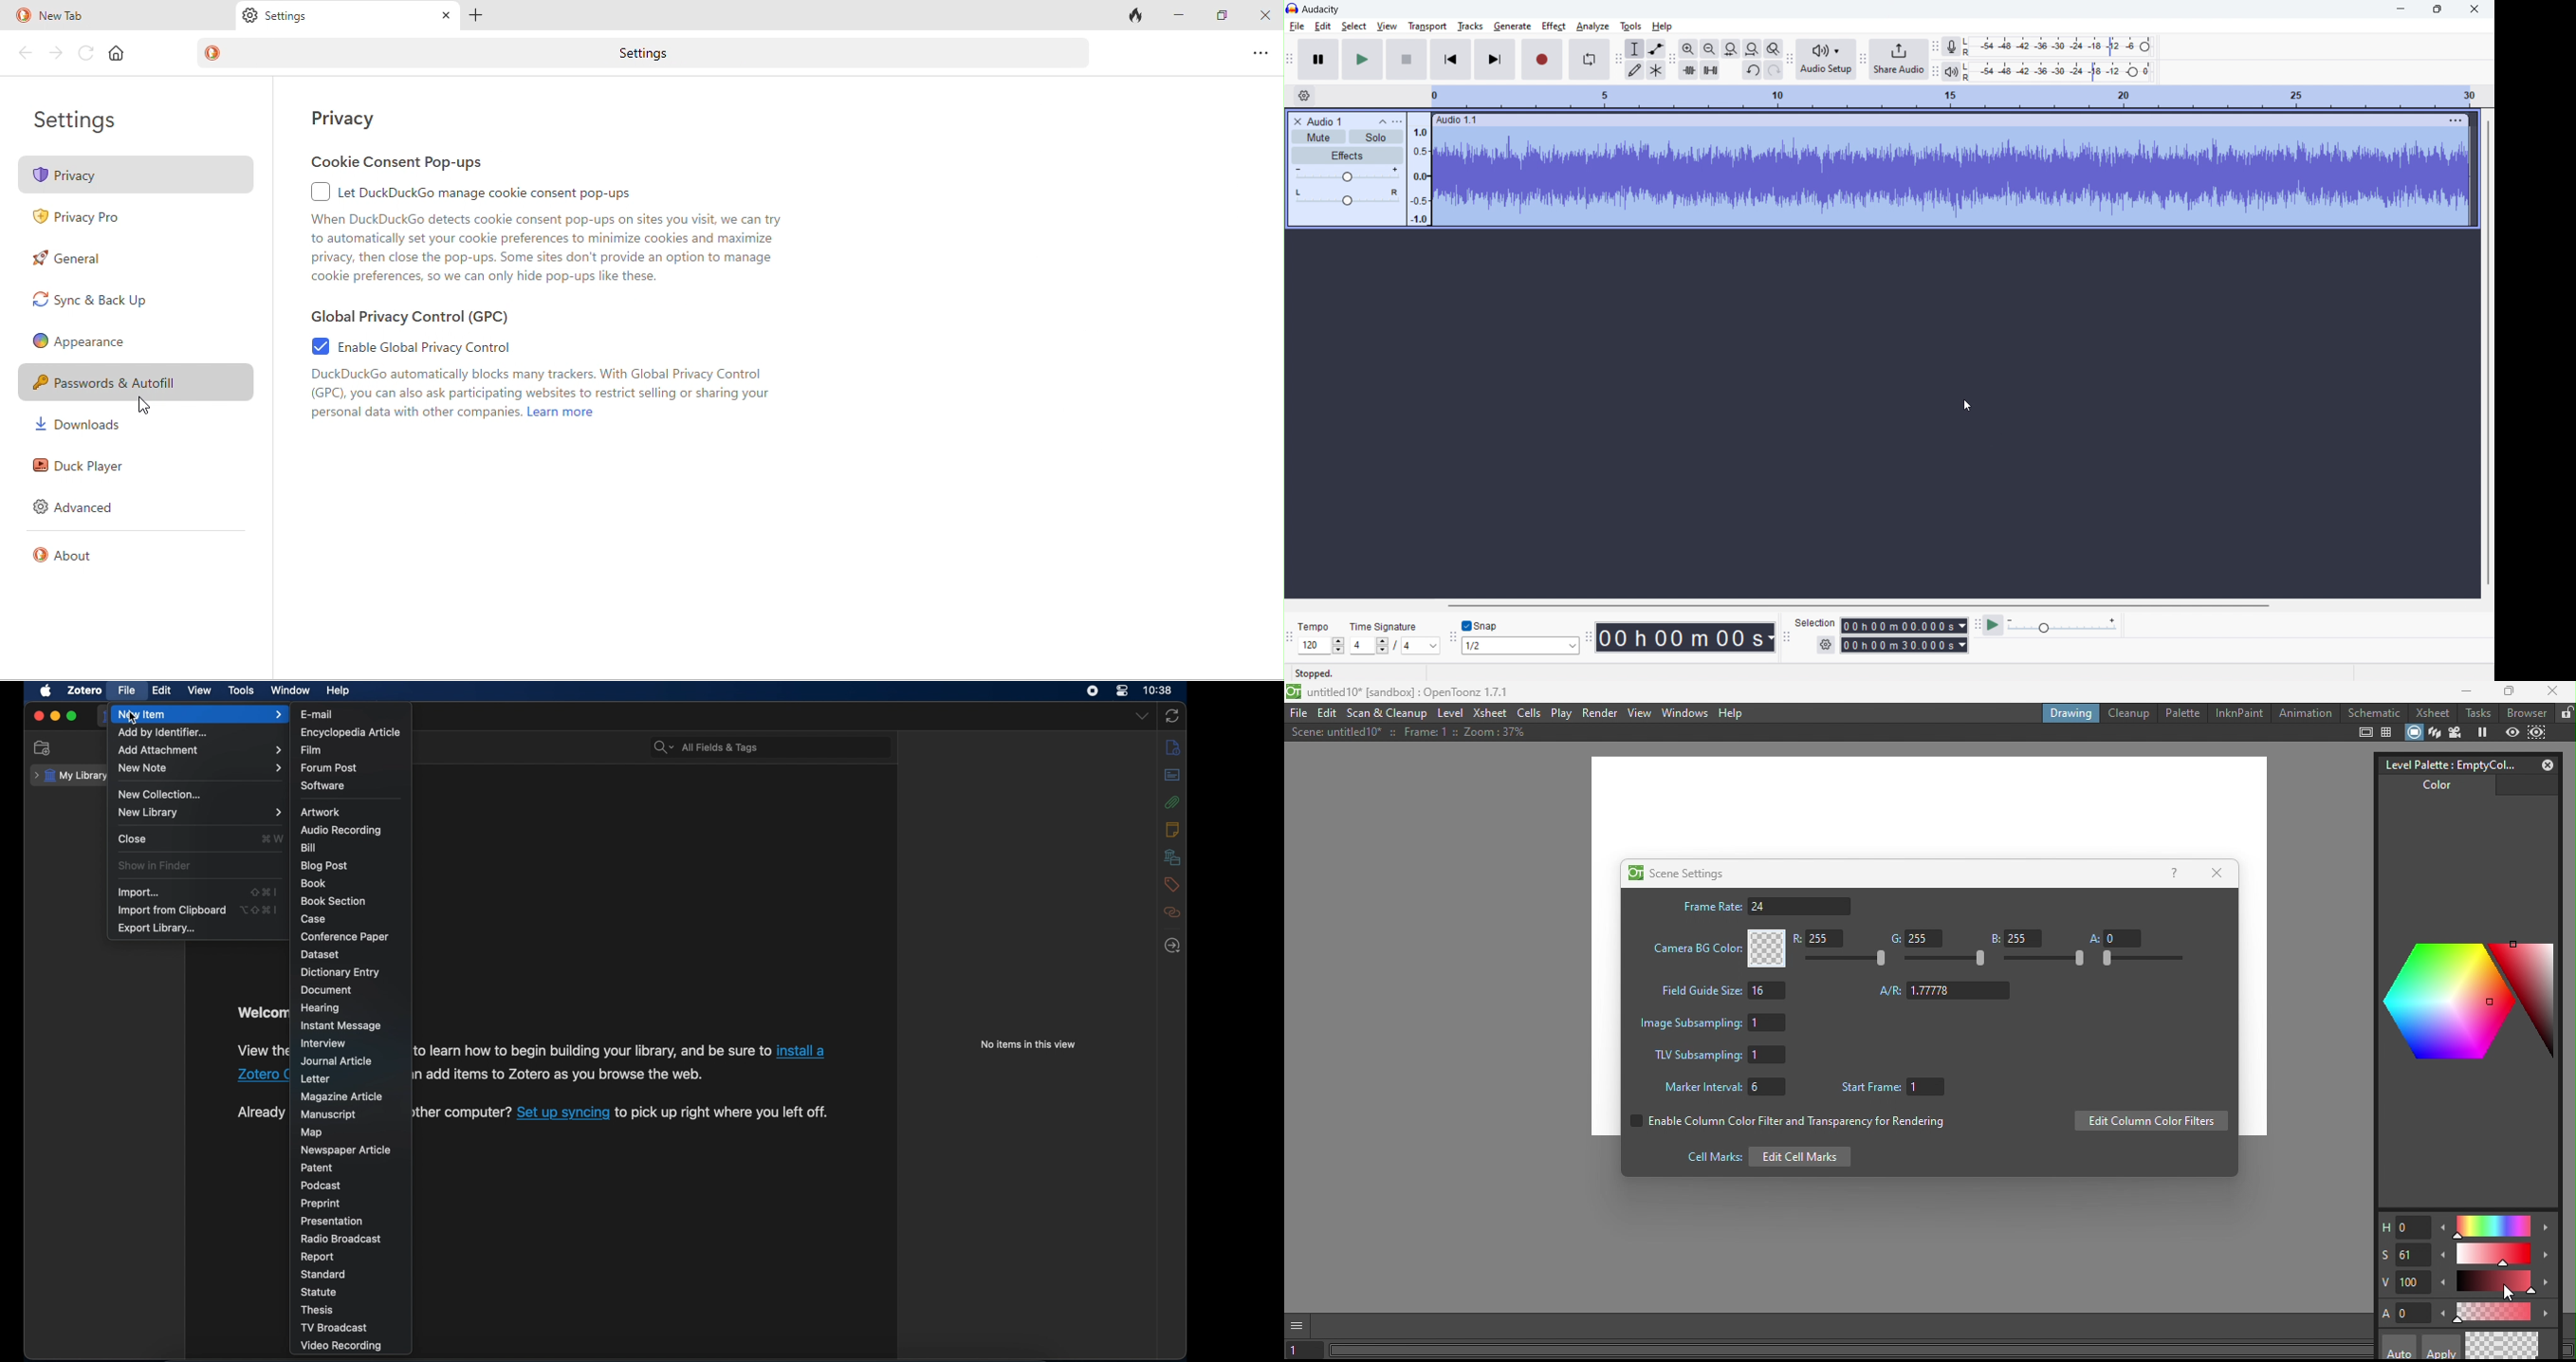 This screenshot has height=1372, width=2576. Describe the element at coordinates (564, 414) in the screenshot. I see `learn more` at that location.